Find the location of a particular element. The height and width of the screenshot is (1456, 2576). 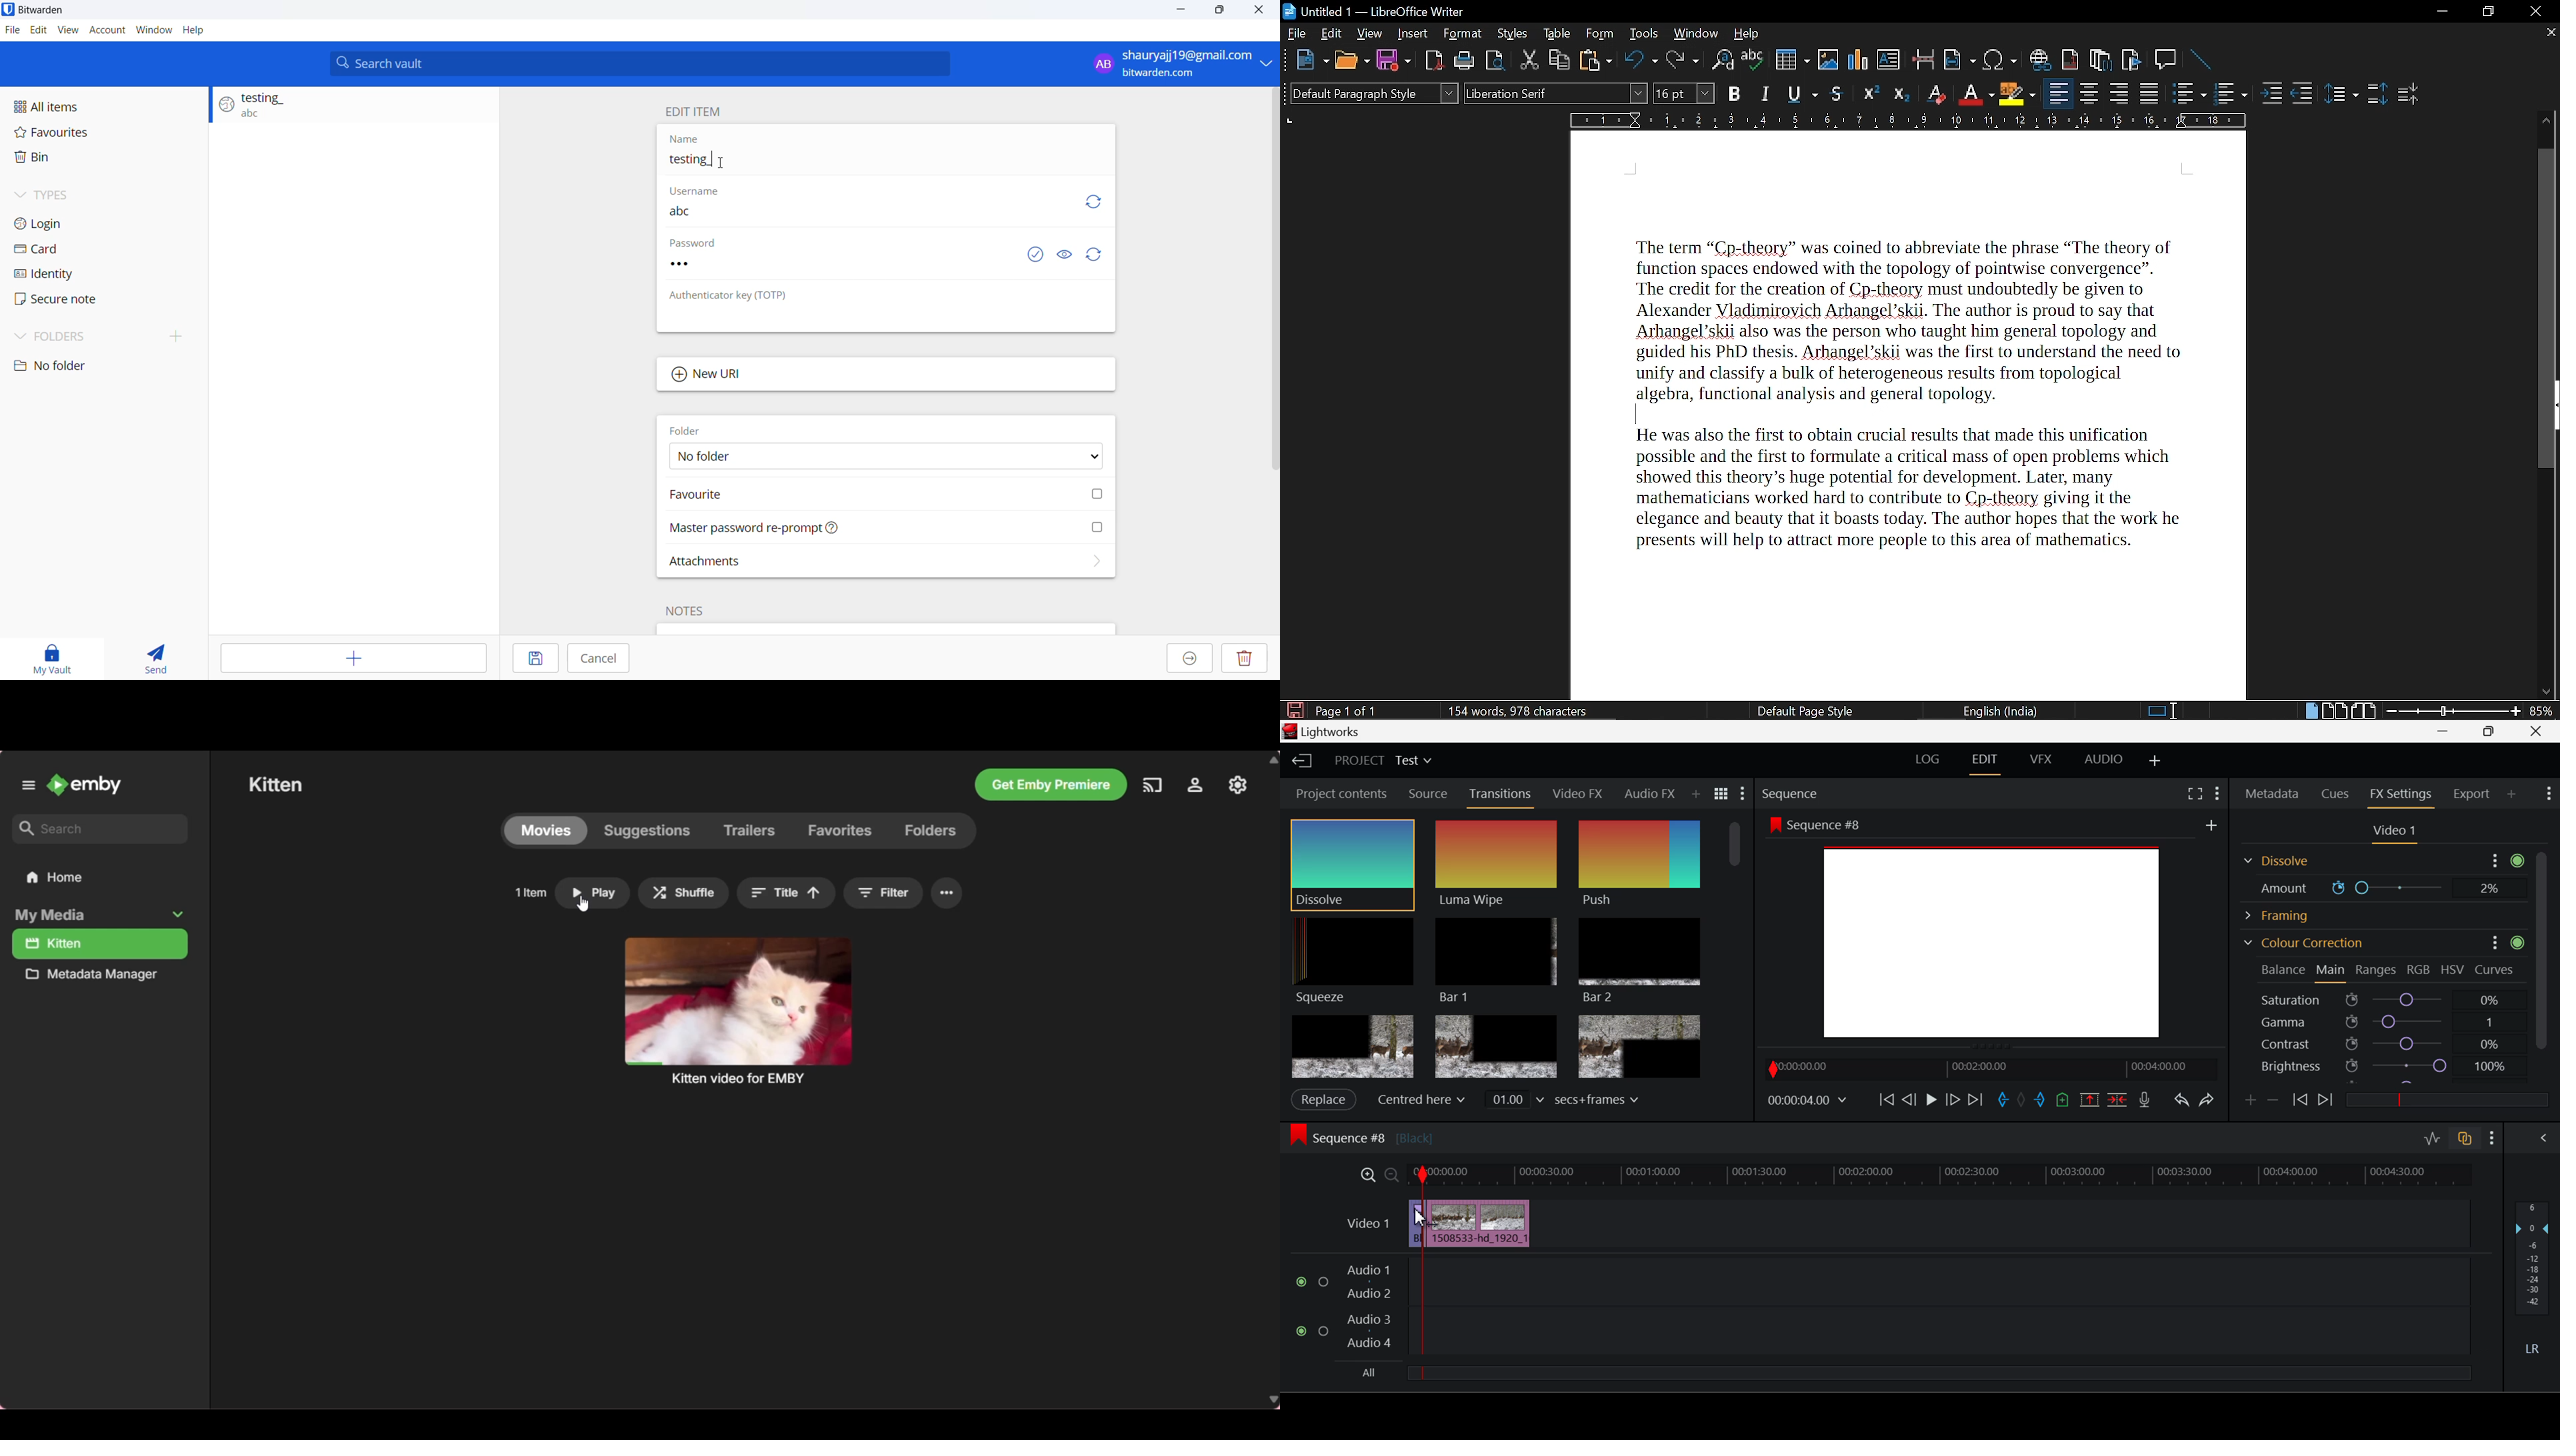

Edit is located at coordinates (1330, 35).